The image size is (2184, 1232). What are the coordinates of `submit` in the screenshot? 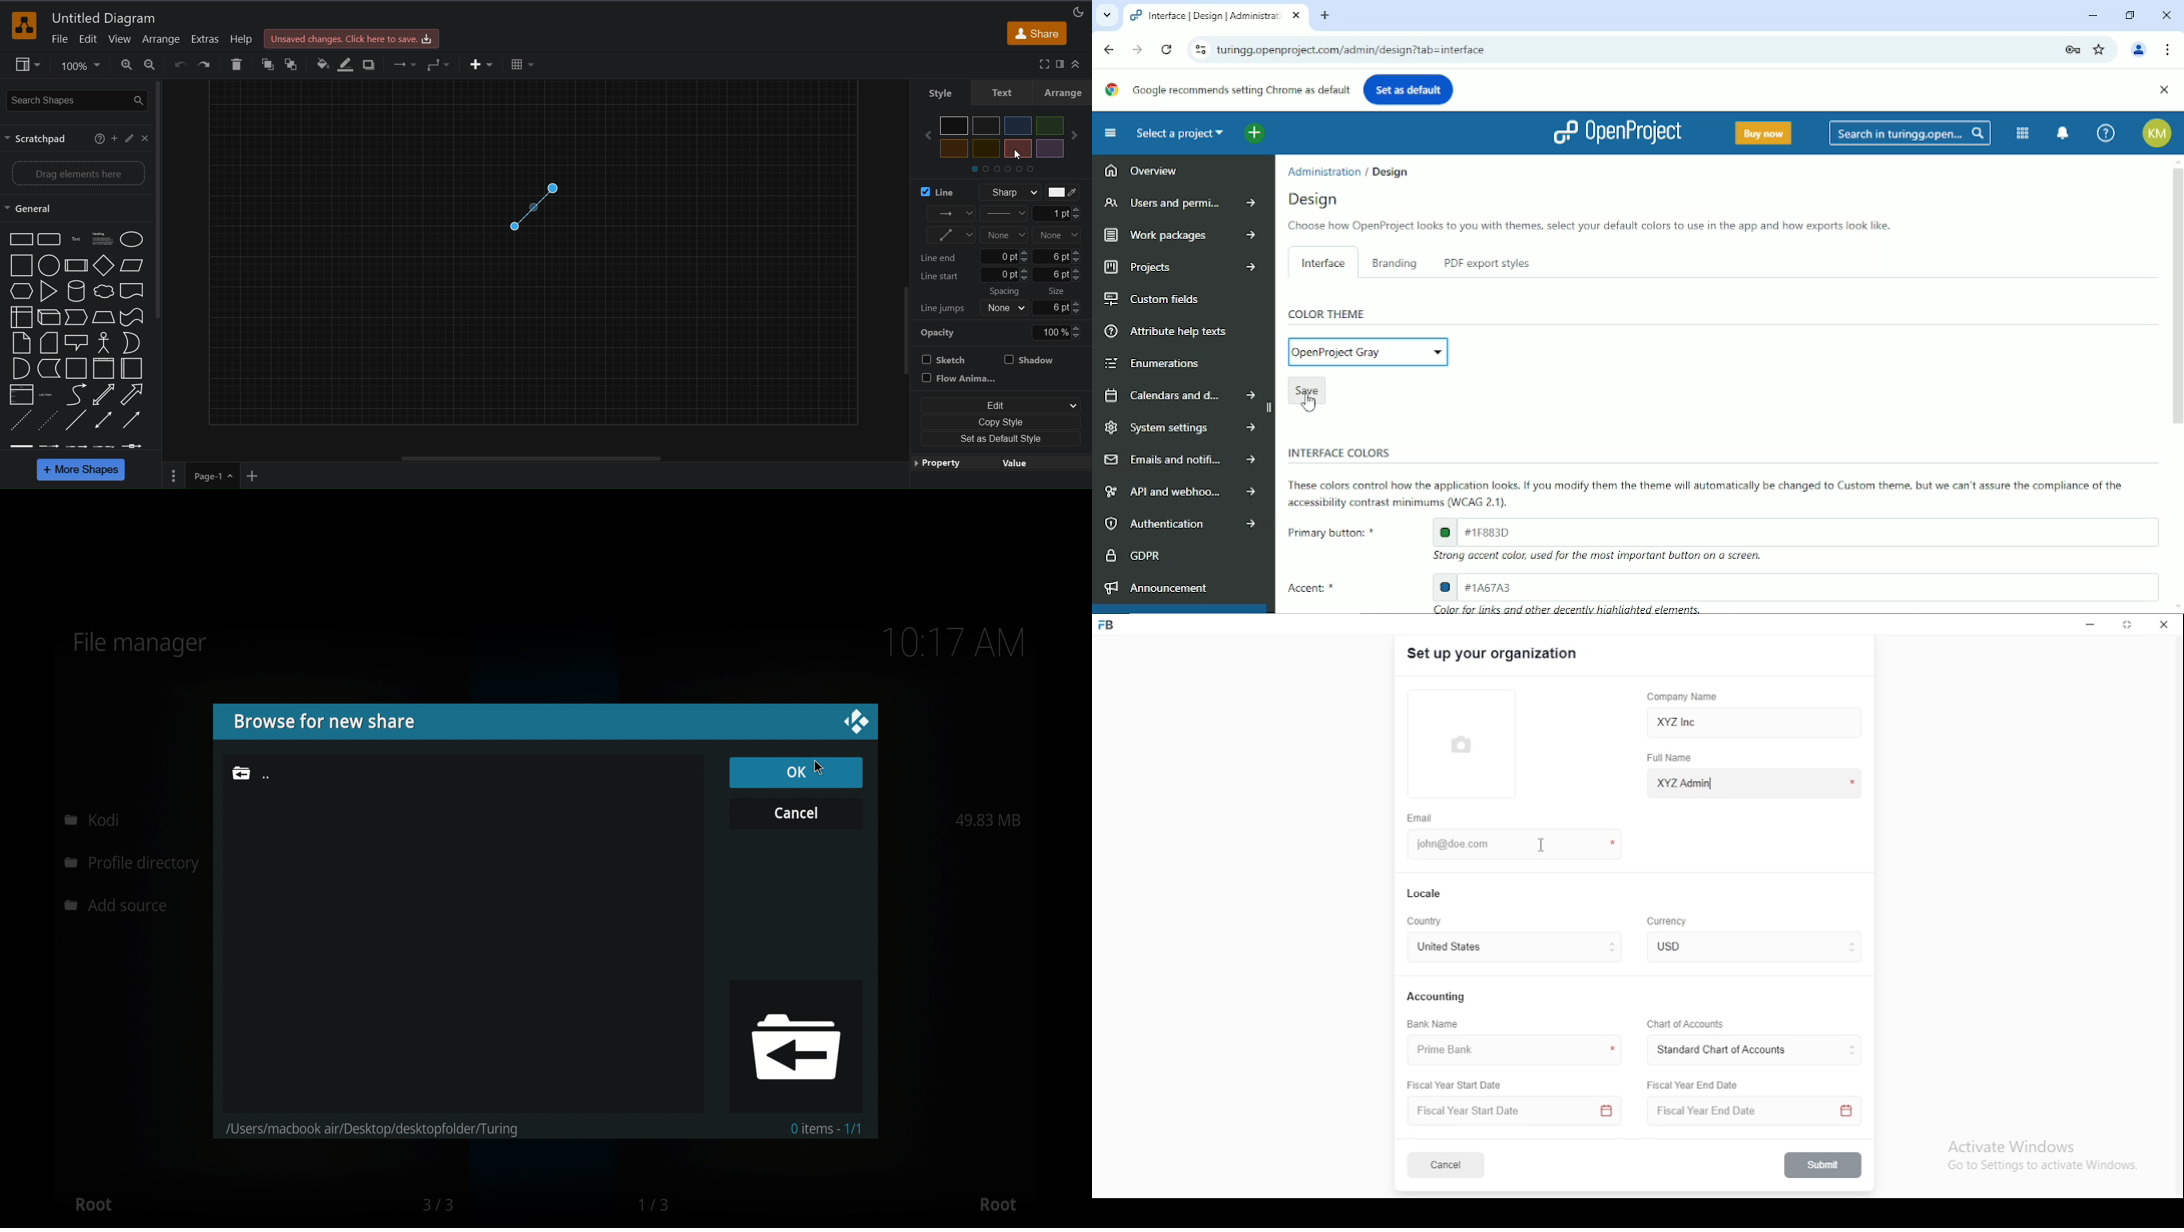 It's located at (1825, 1165).